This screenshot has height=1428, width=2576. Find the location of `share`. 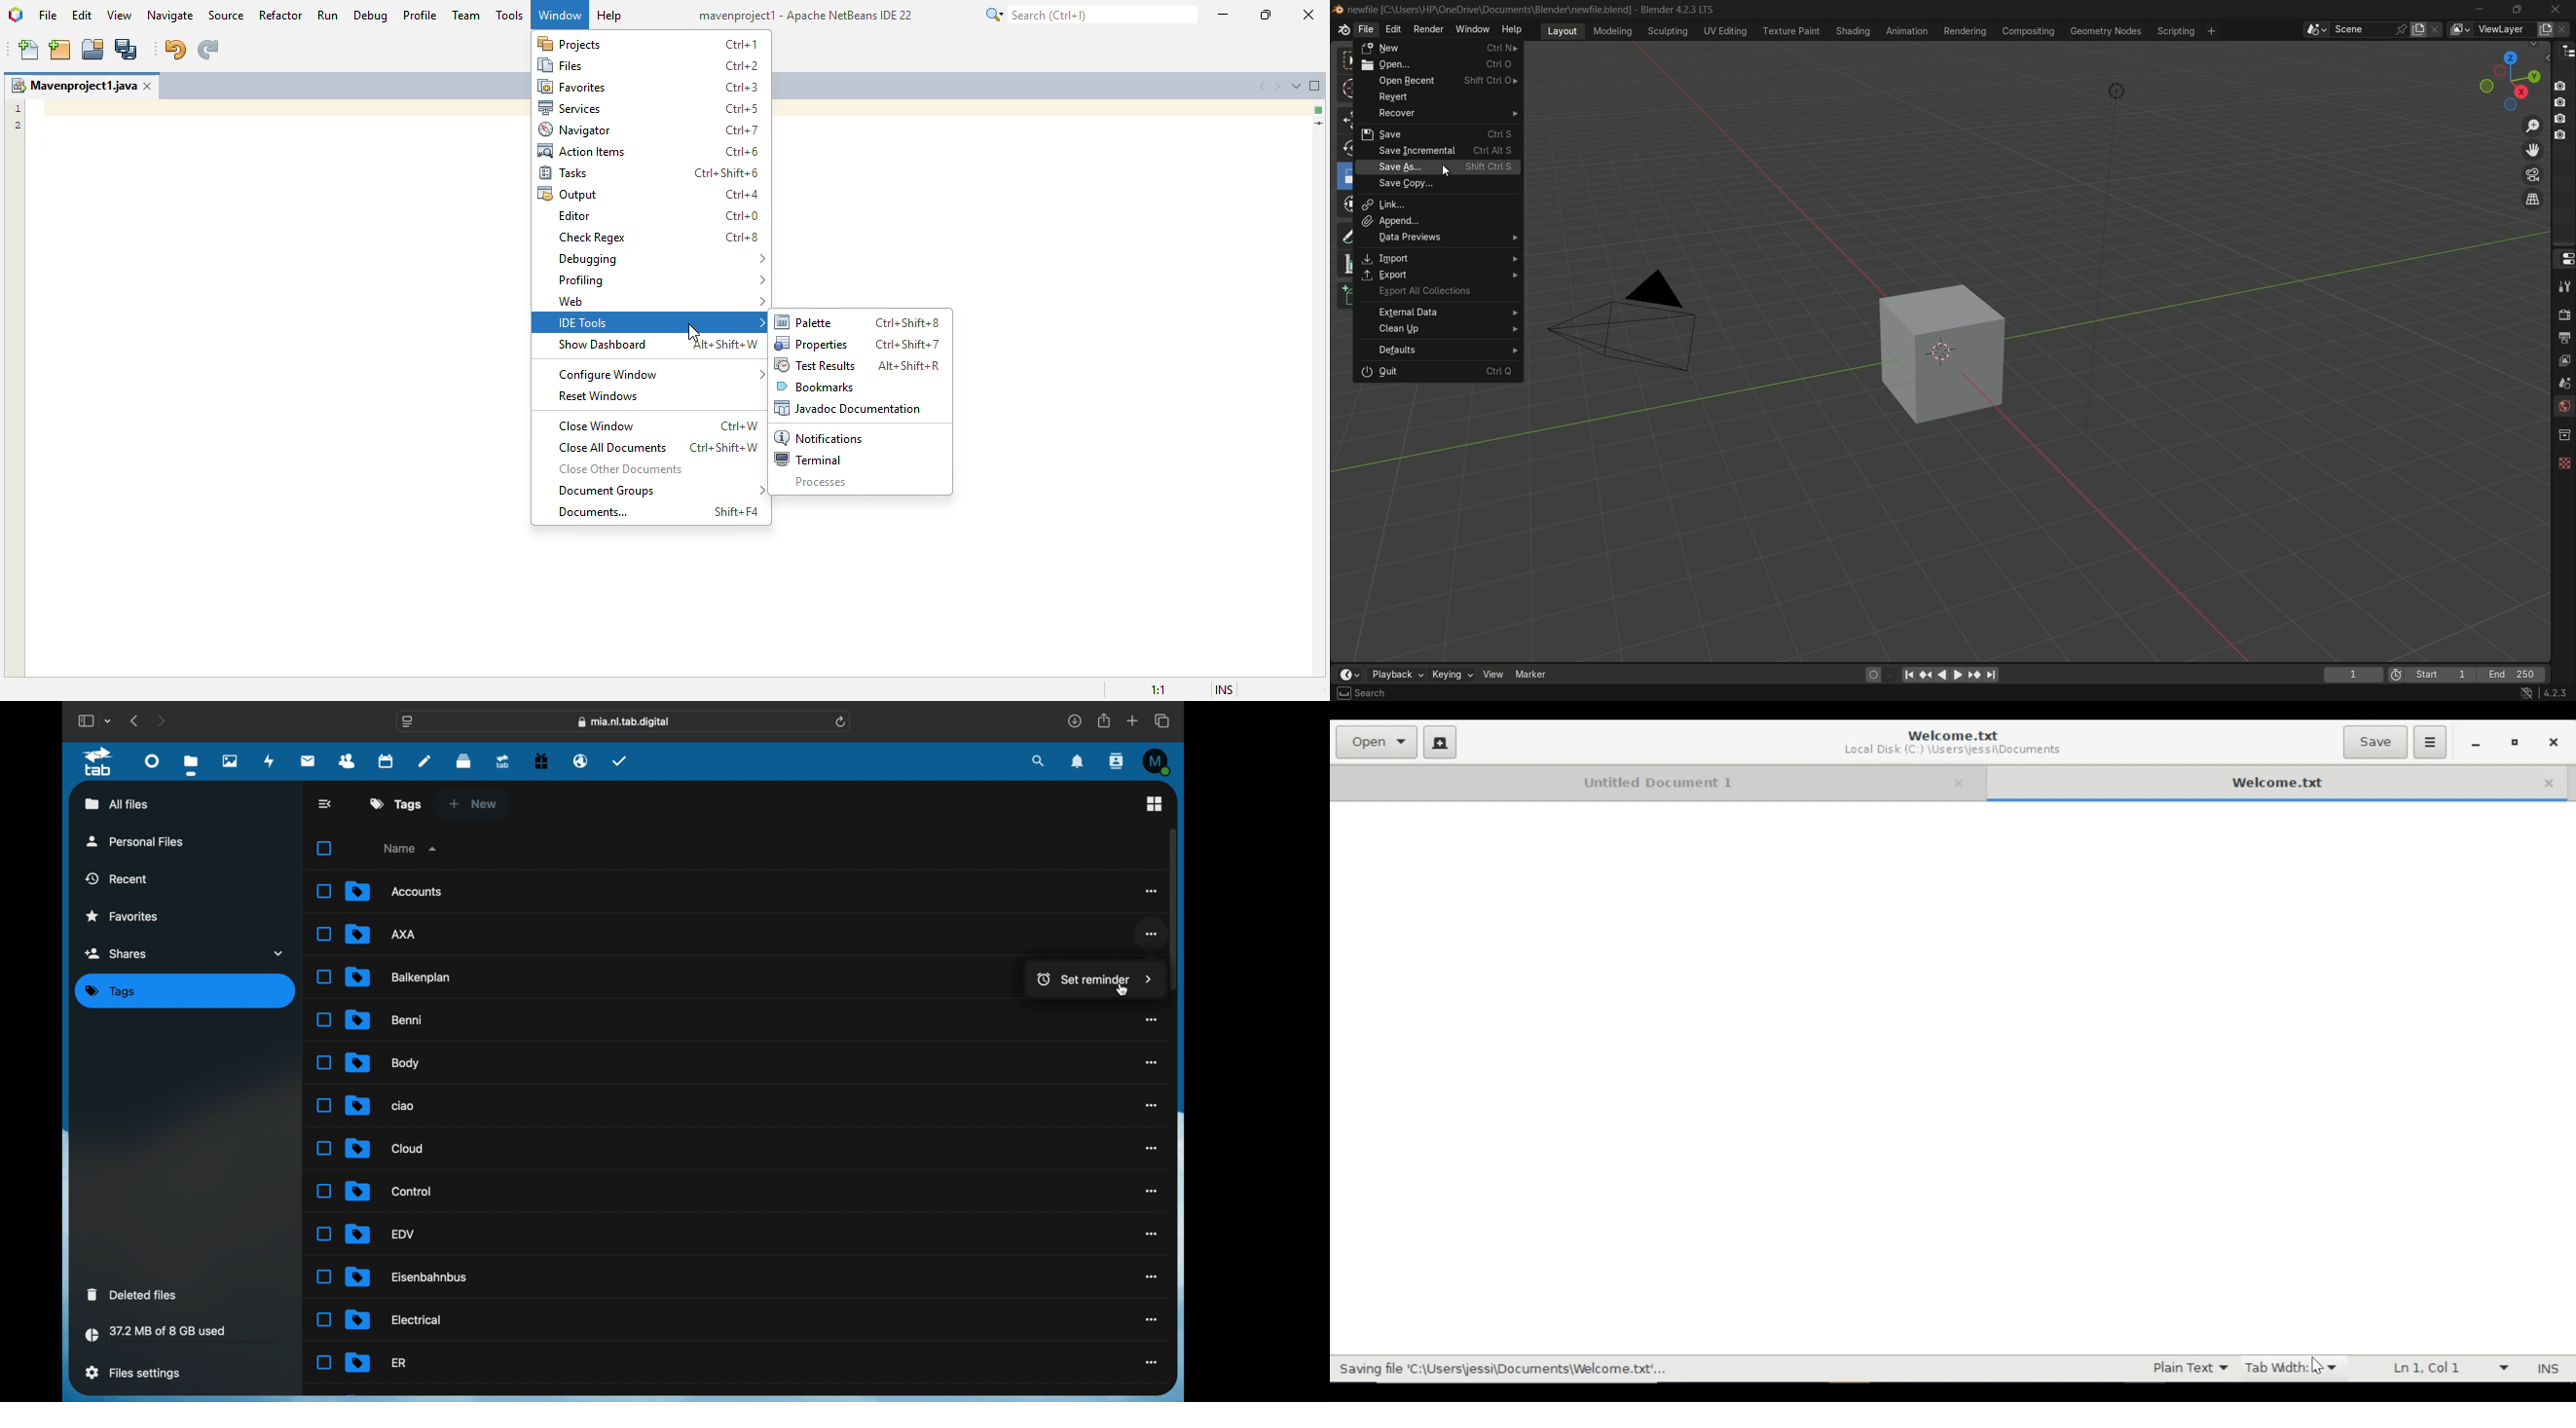

share is located at coordinates (1105, 720).